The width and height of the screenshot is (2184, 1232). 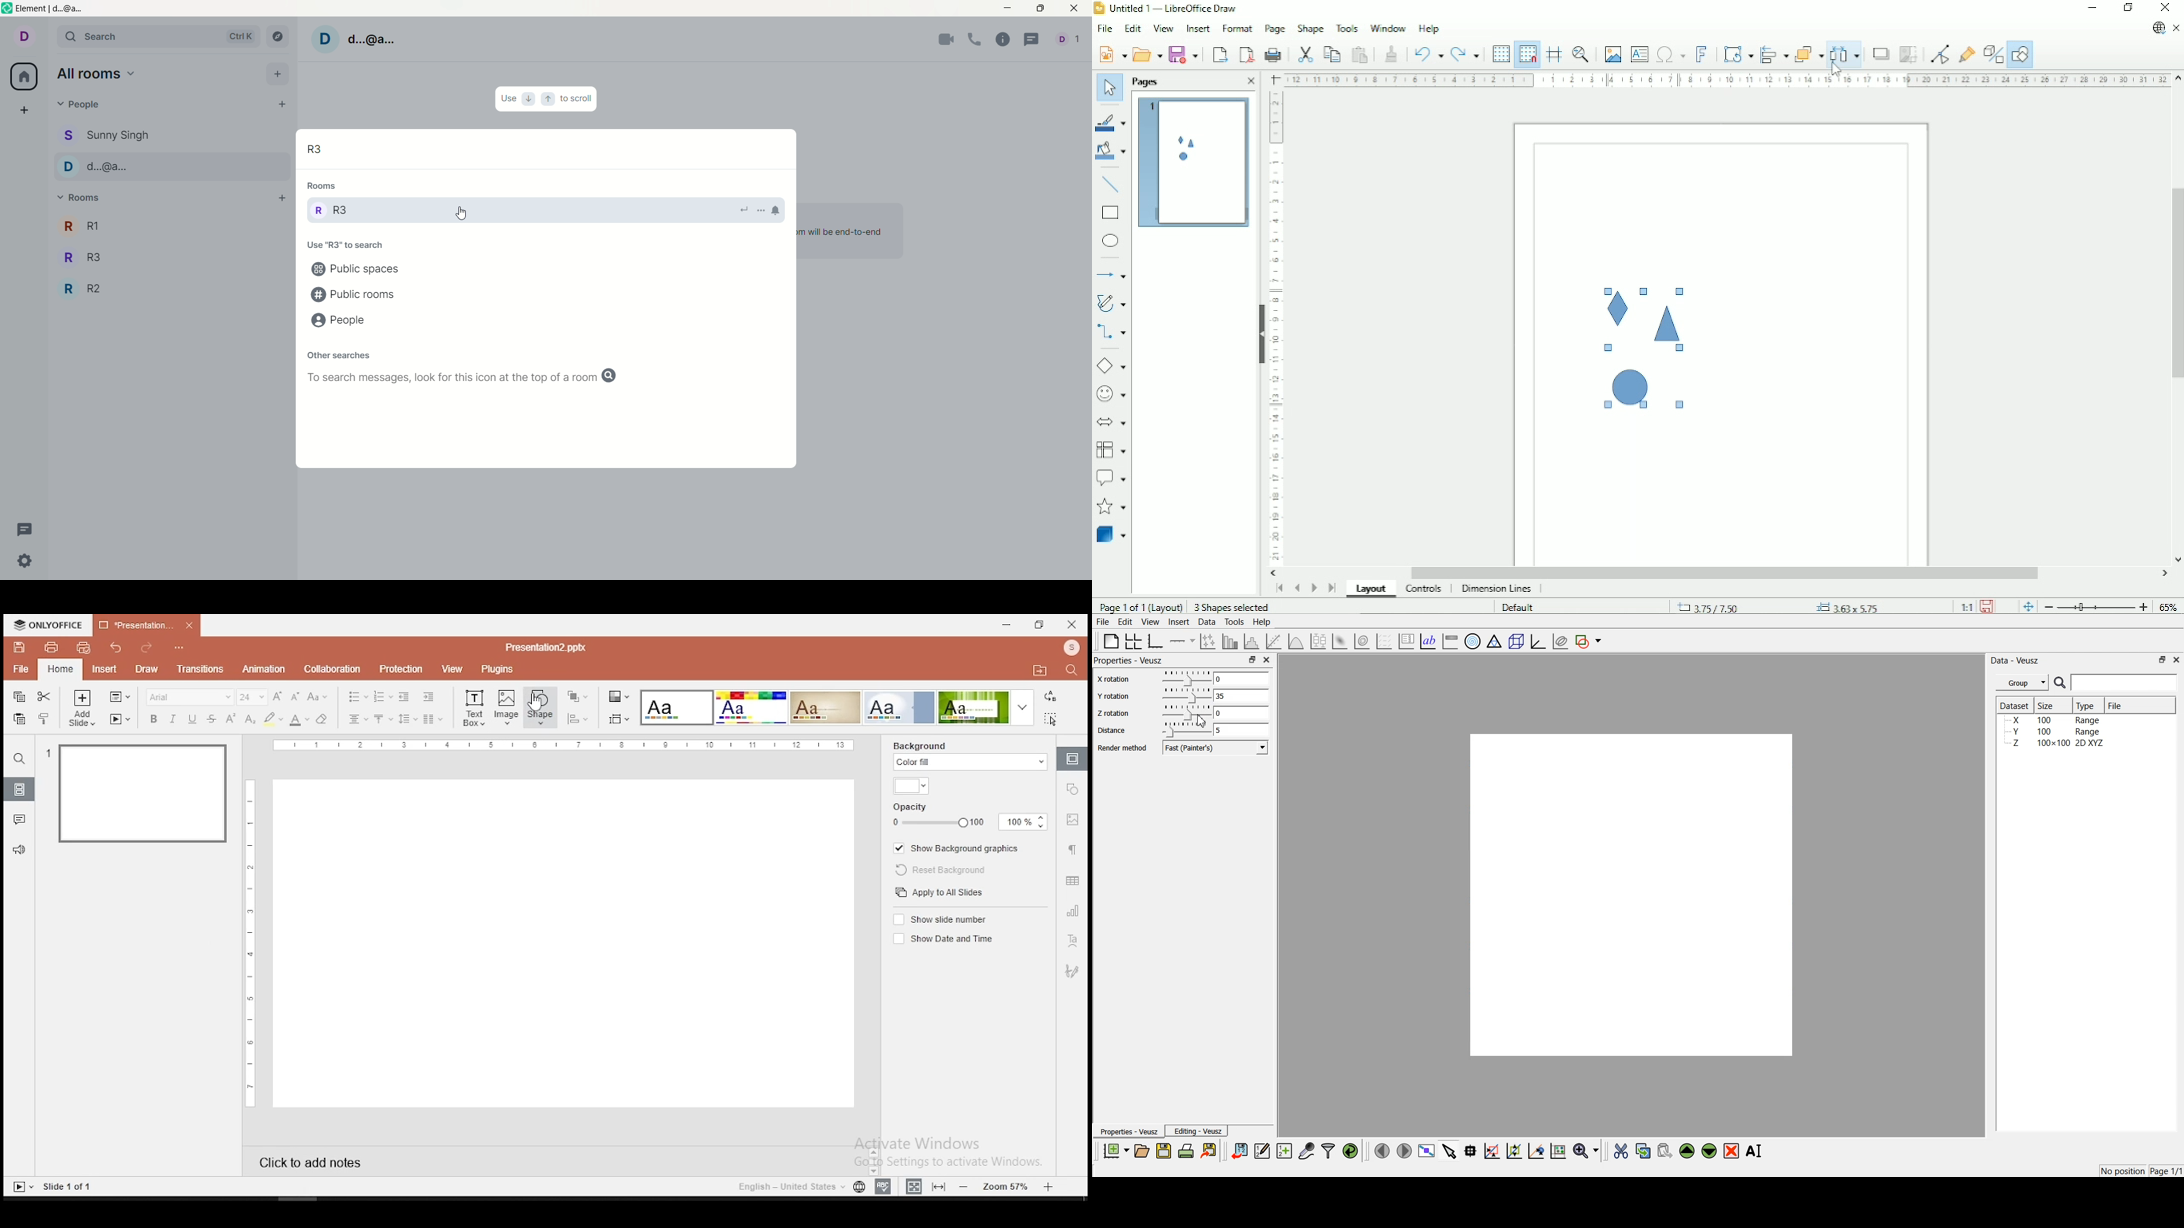 What do you see at coordinates (81, 256) in the screenshot?
I see `R3` at bounding box center [81, 256].